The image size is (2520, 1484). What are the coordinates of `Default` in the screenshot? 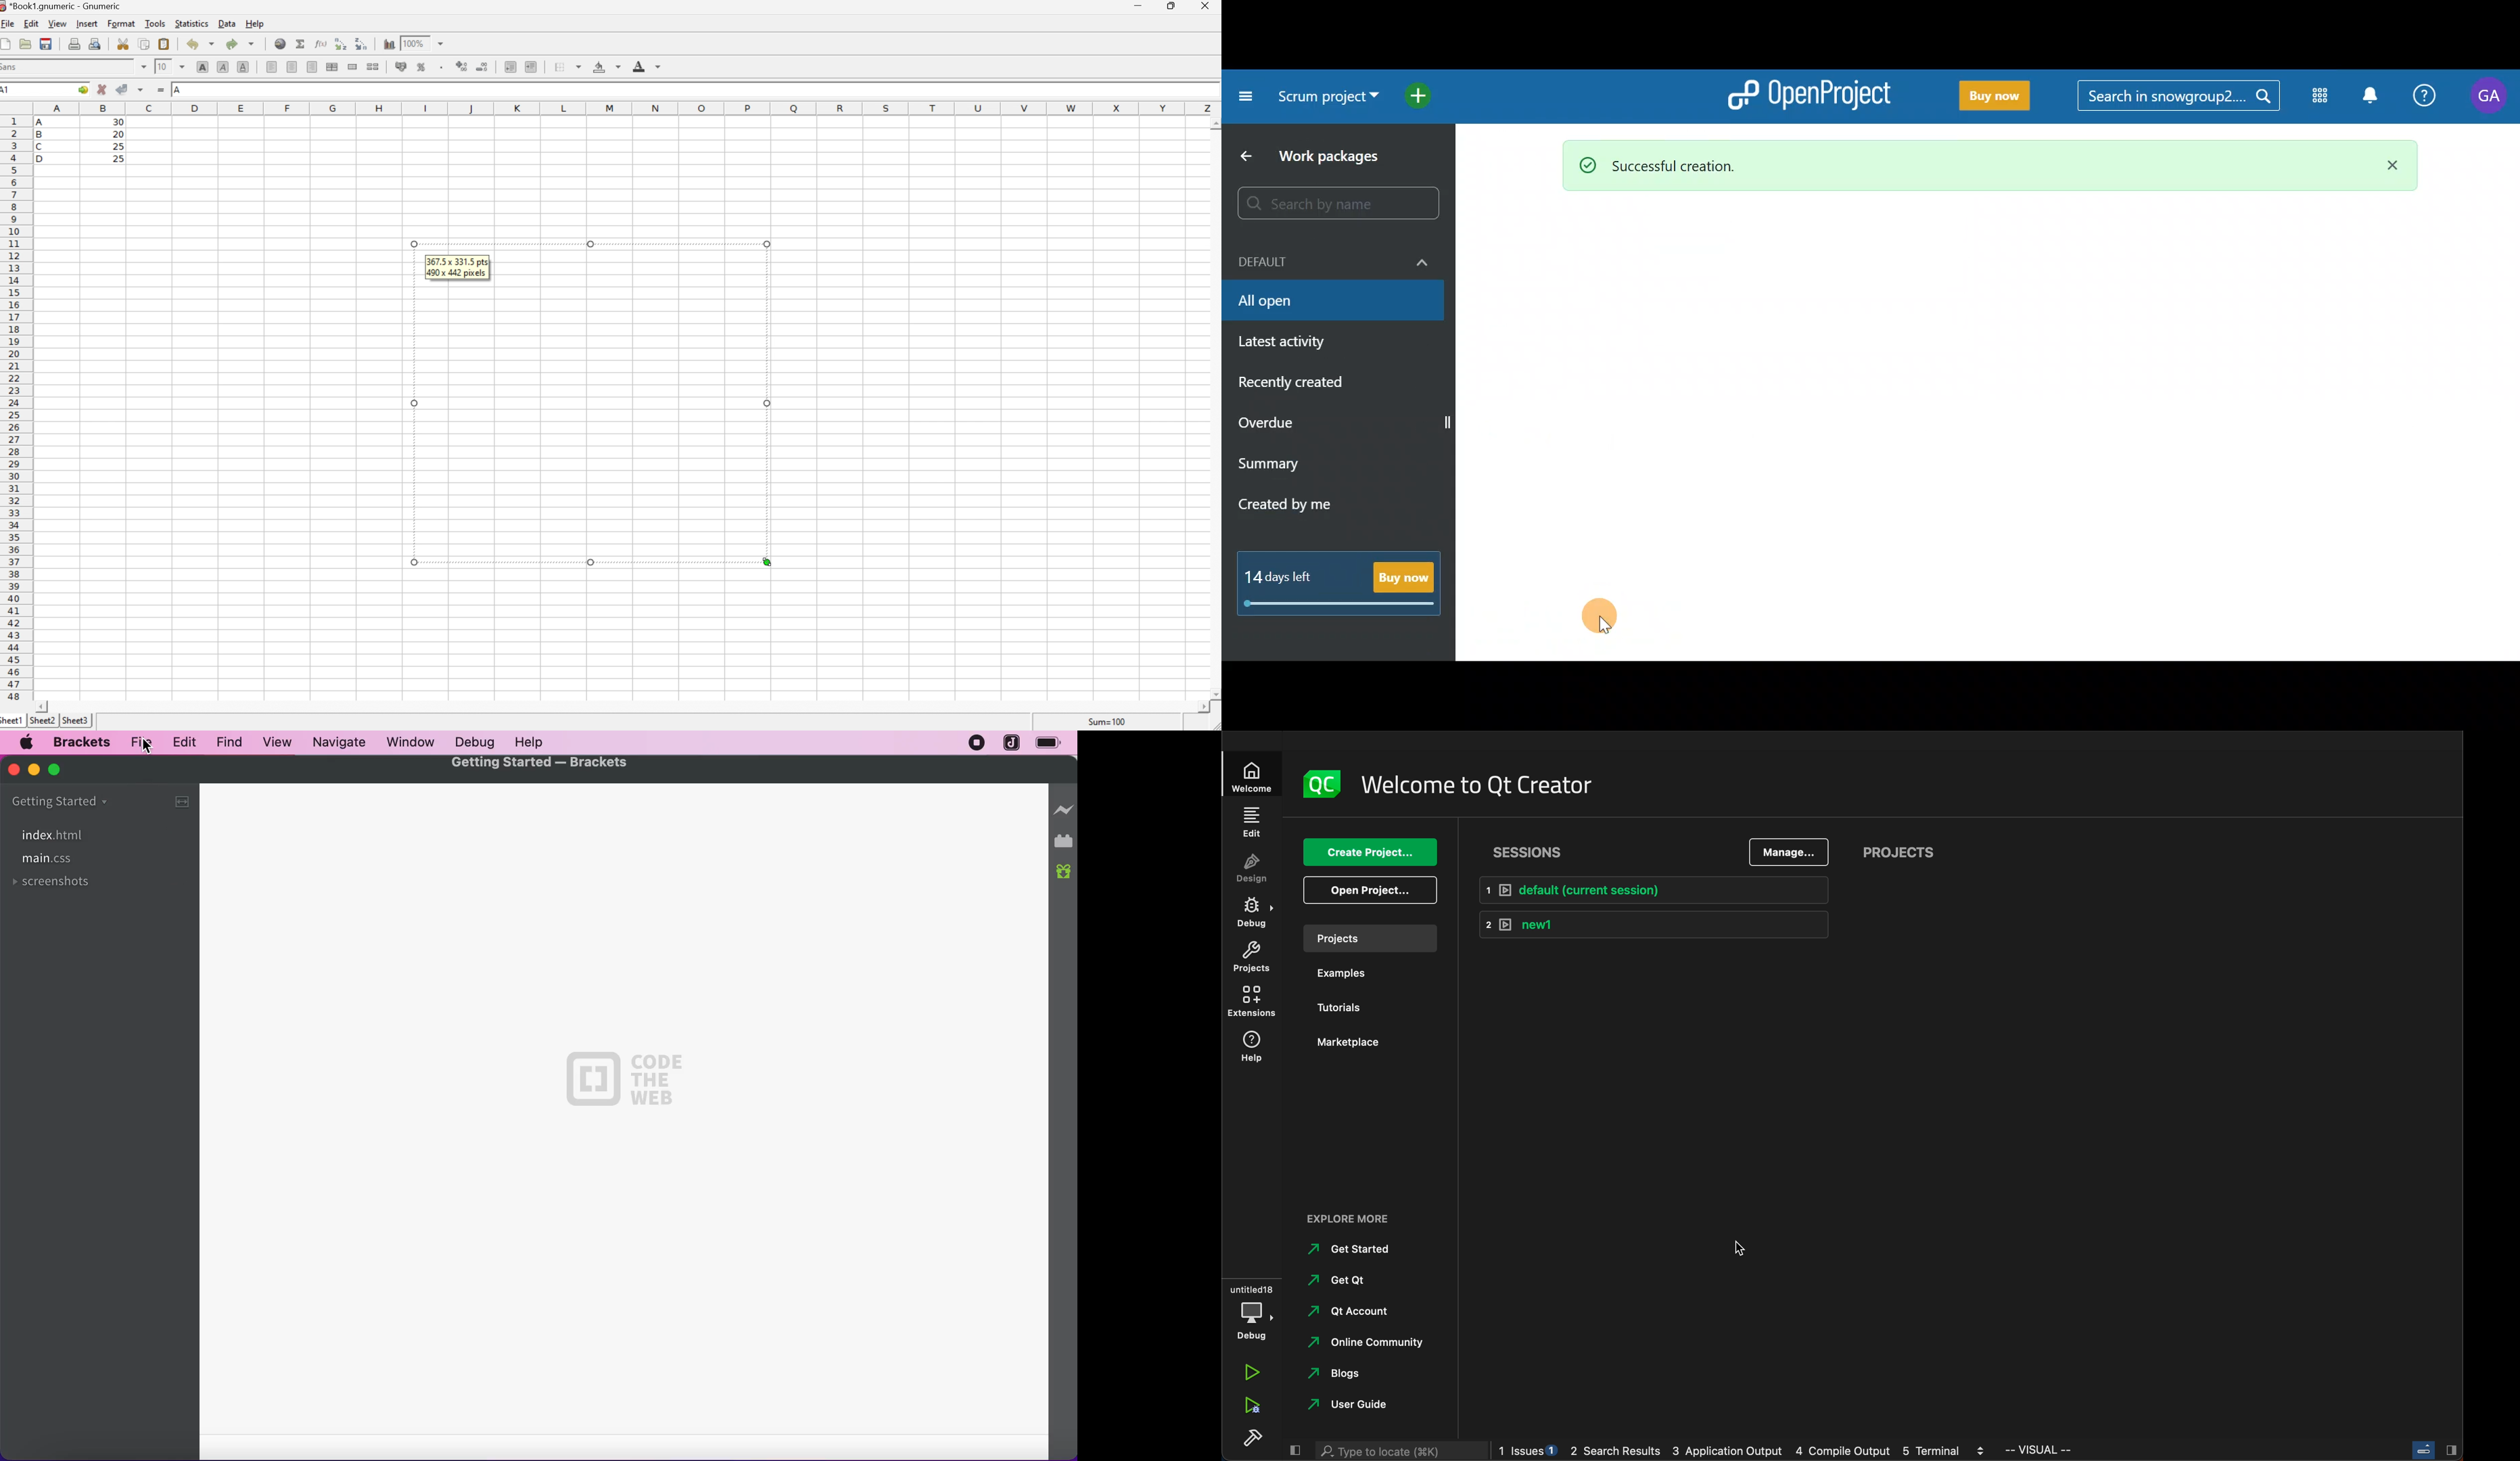 It's located at (1330, 259).